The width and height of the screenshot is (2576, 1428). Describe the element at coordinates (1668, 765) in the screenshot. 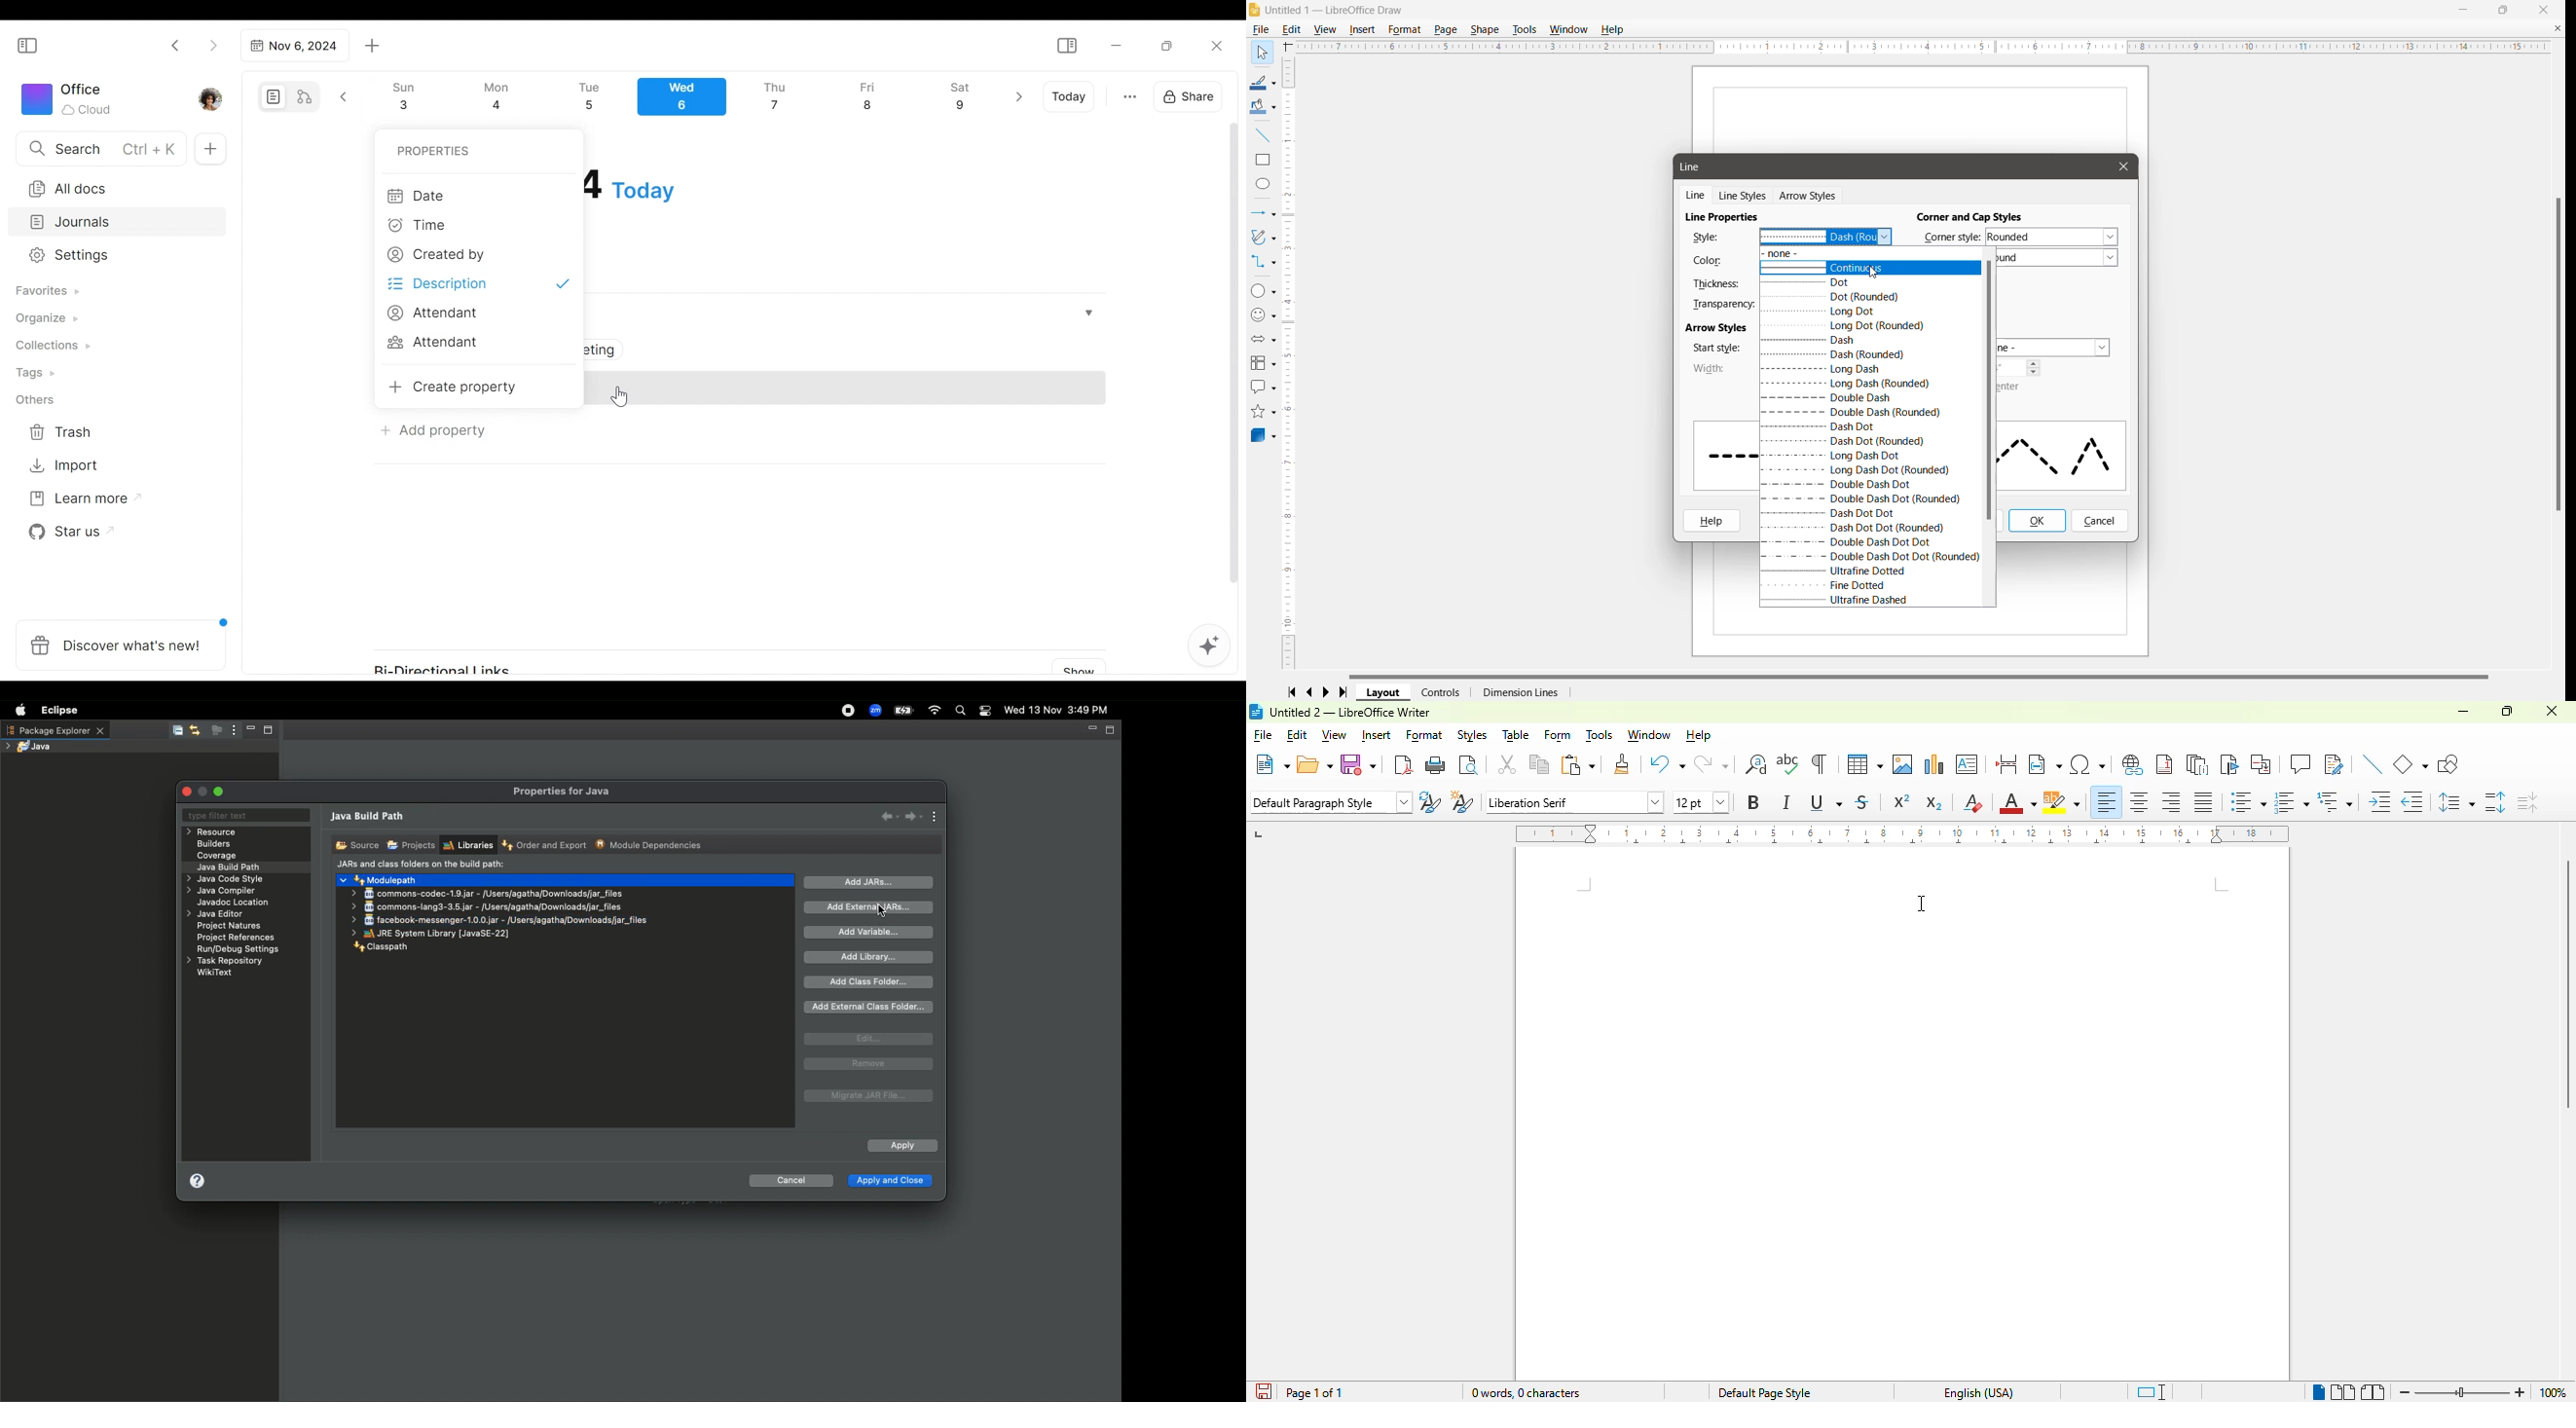

I see `undo` at that location.